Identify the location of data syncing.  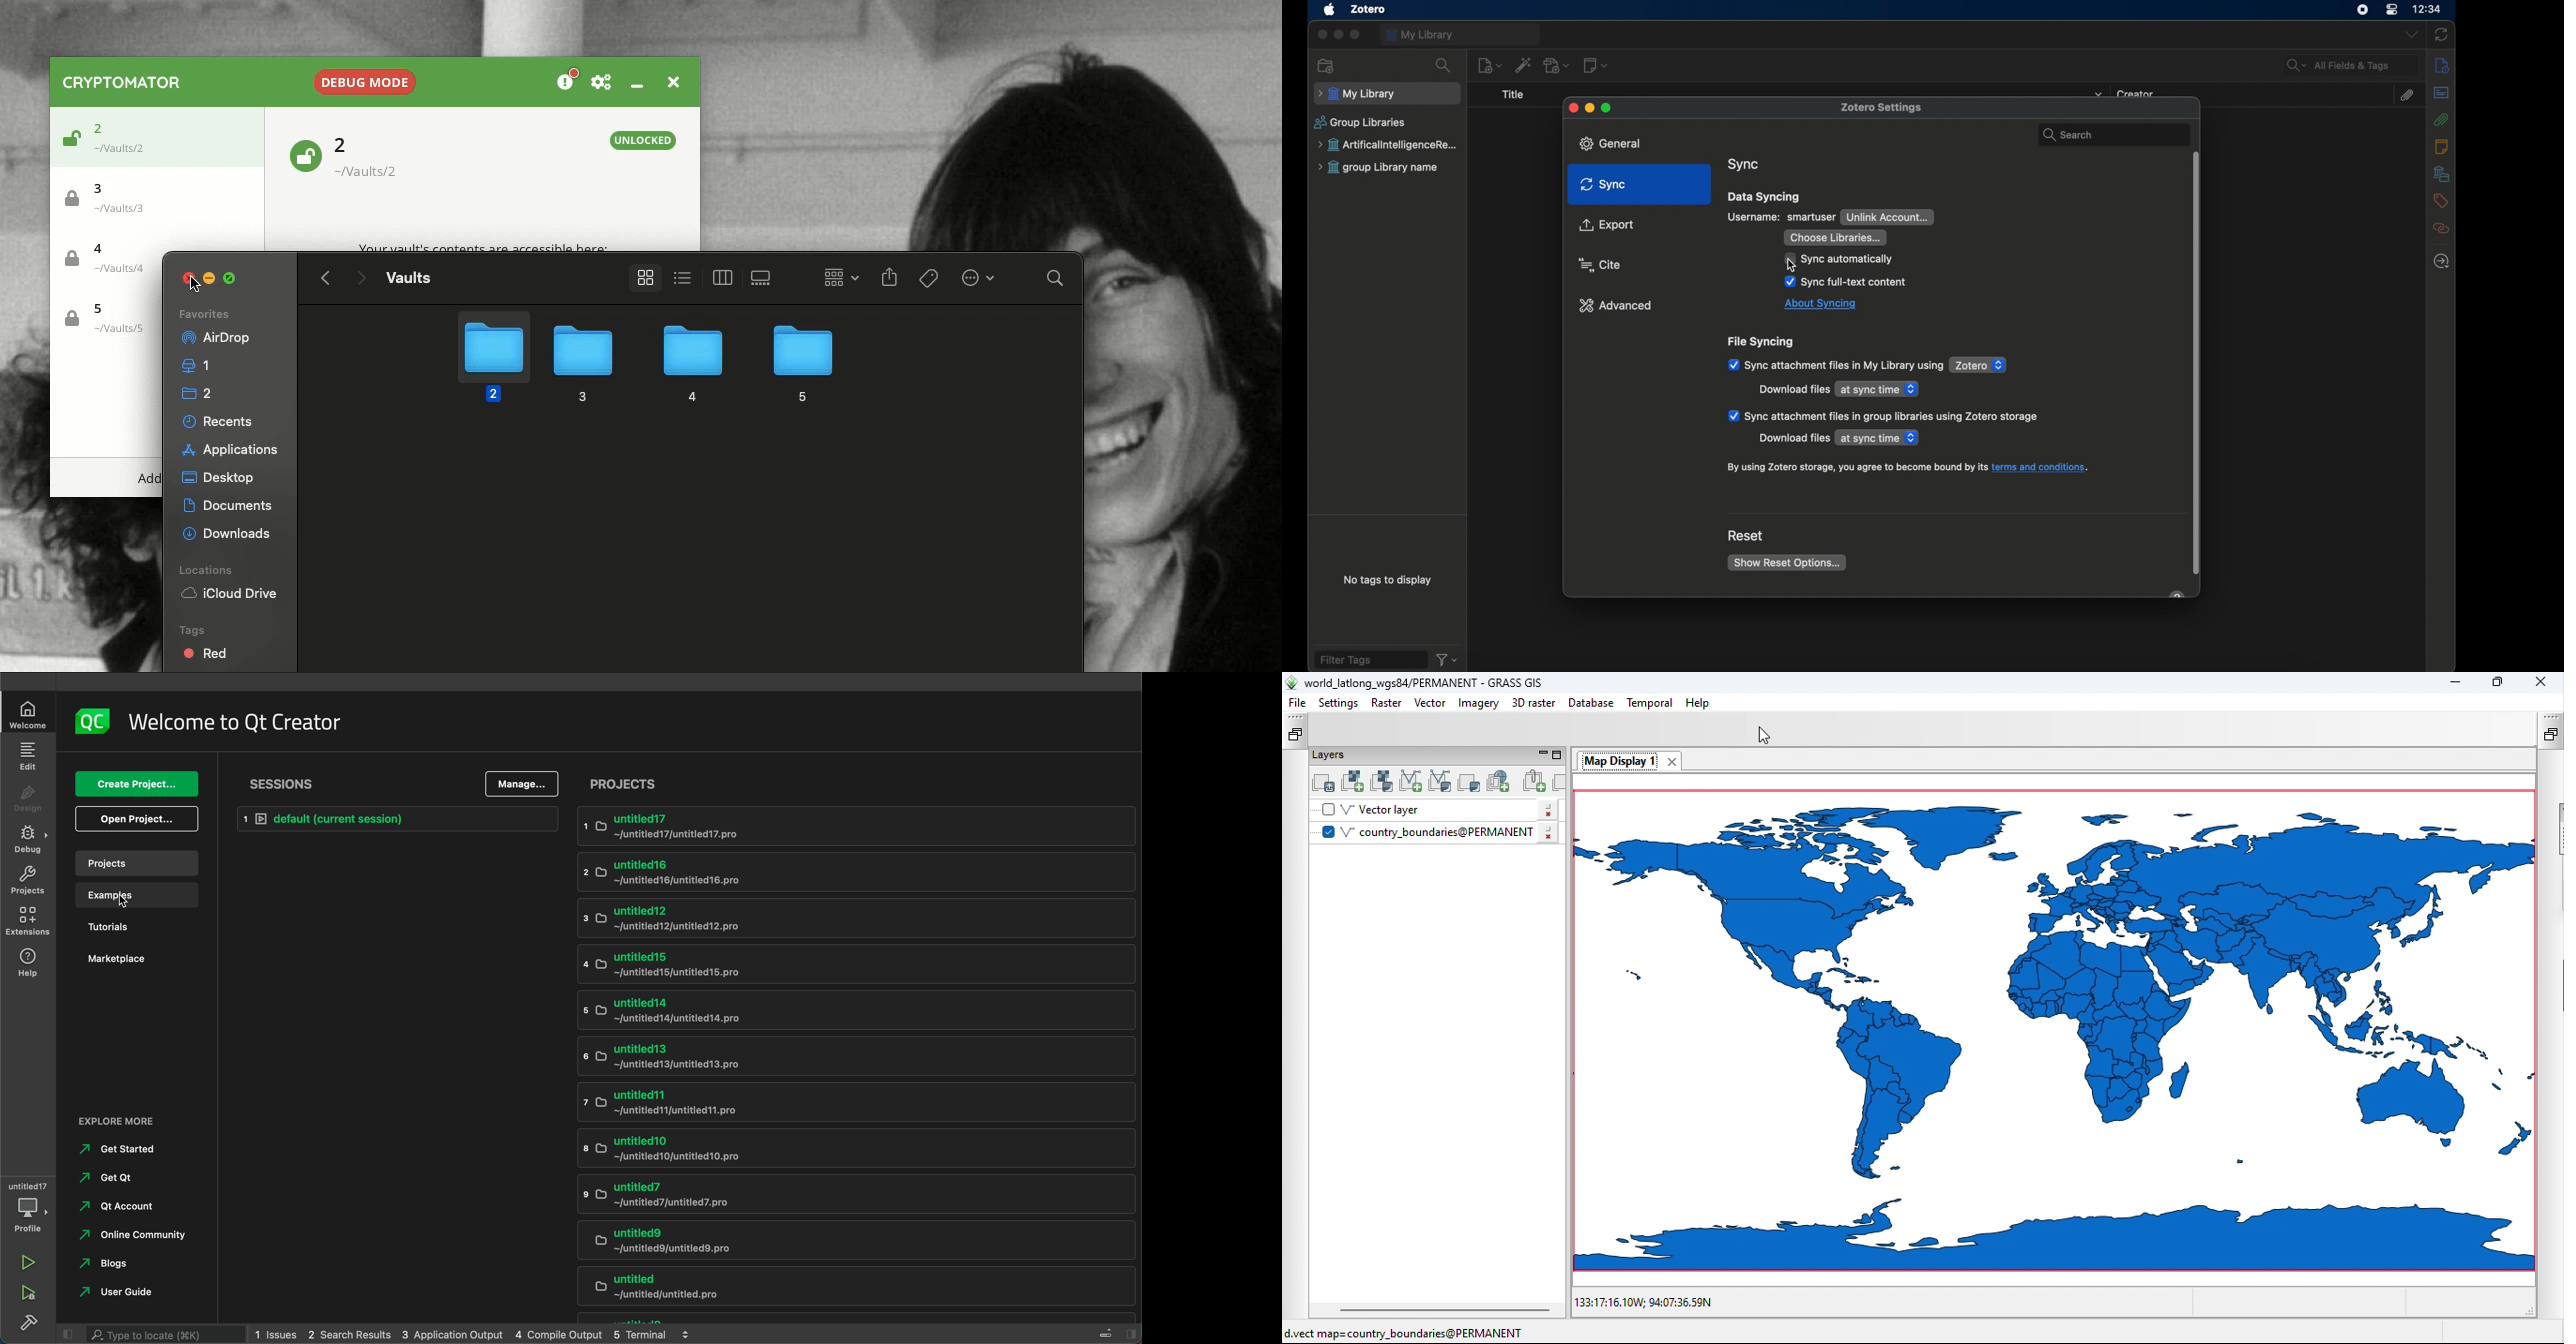
(1765, 197).